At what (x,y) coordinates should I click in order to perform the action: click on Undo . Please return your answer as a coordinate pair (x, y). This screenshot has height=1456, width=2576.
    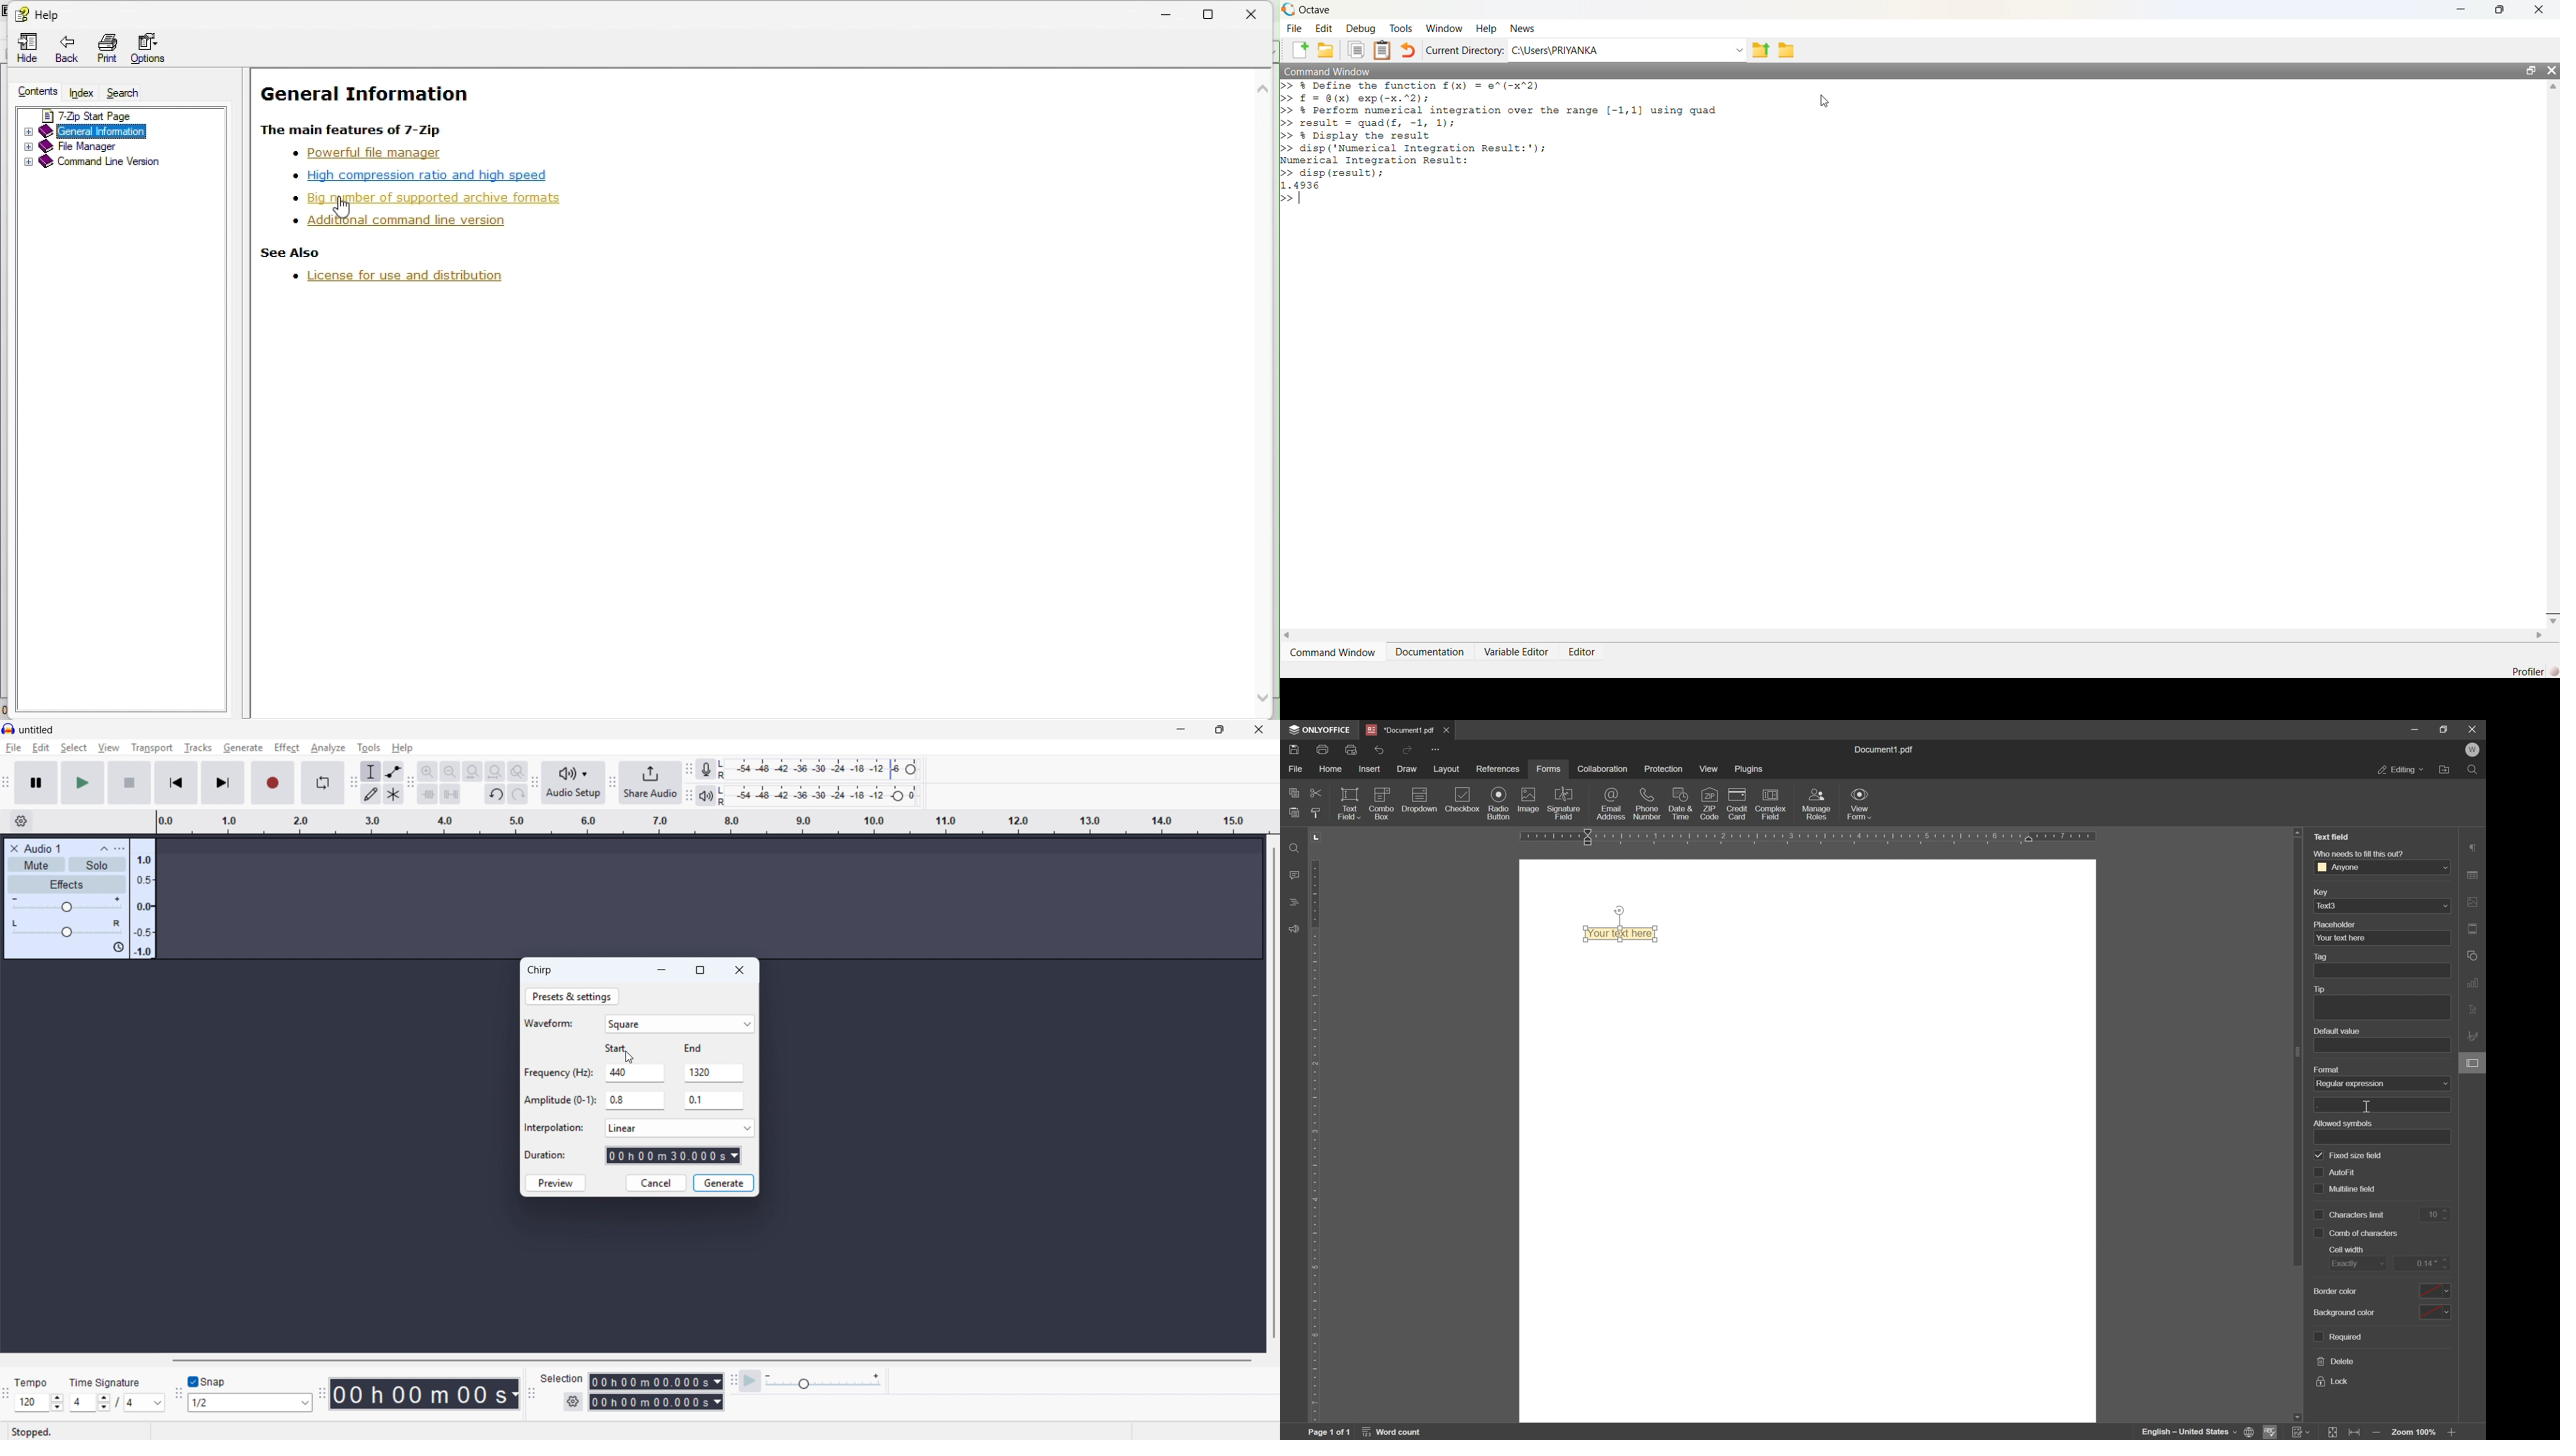
    Looking at the image, I should click on (496, 795).